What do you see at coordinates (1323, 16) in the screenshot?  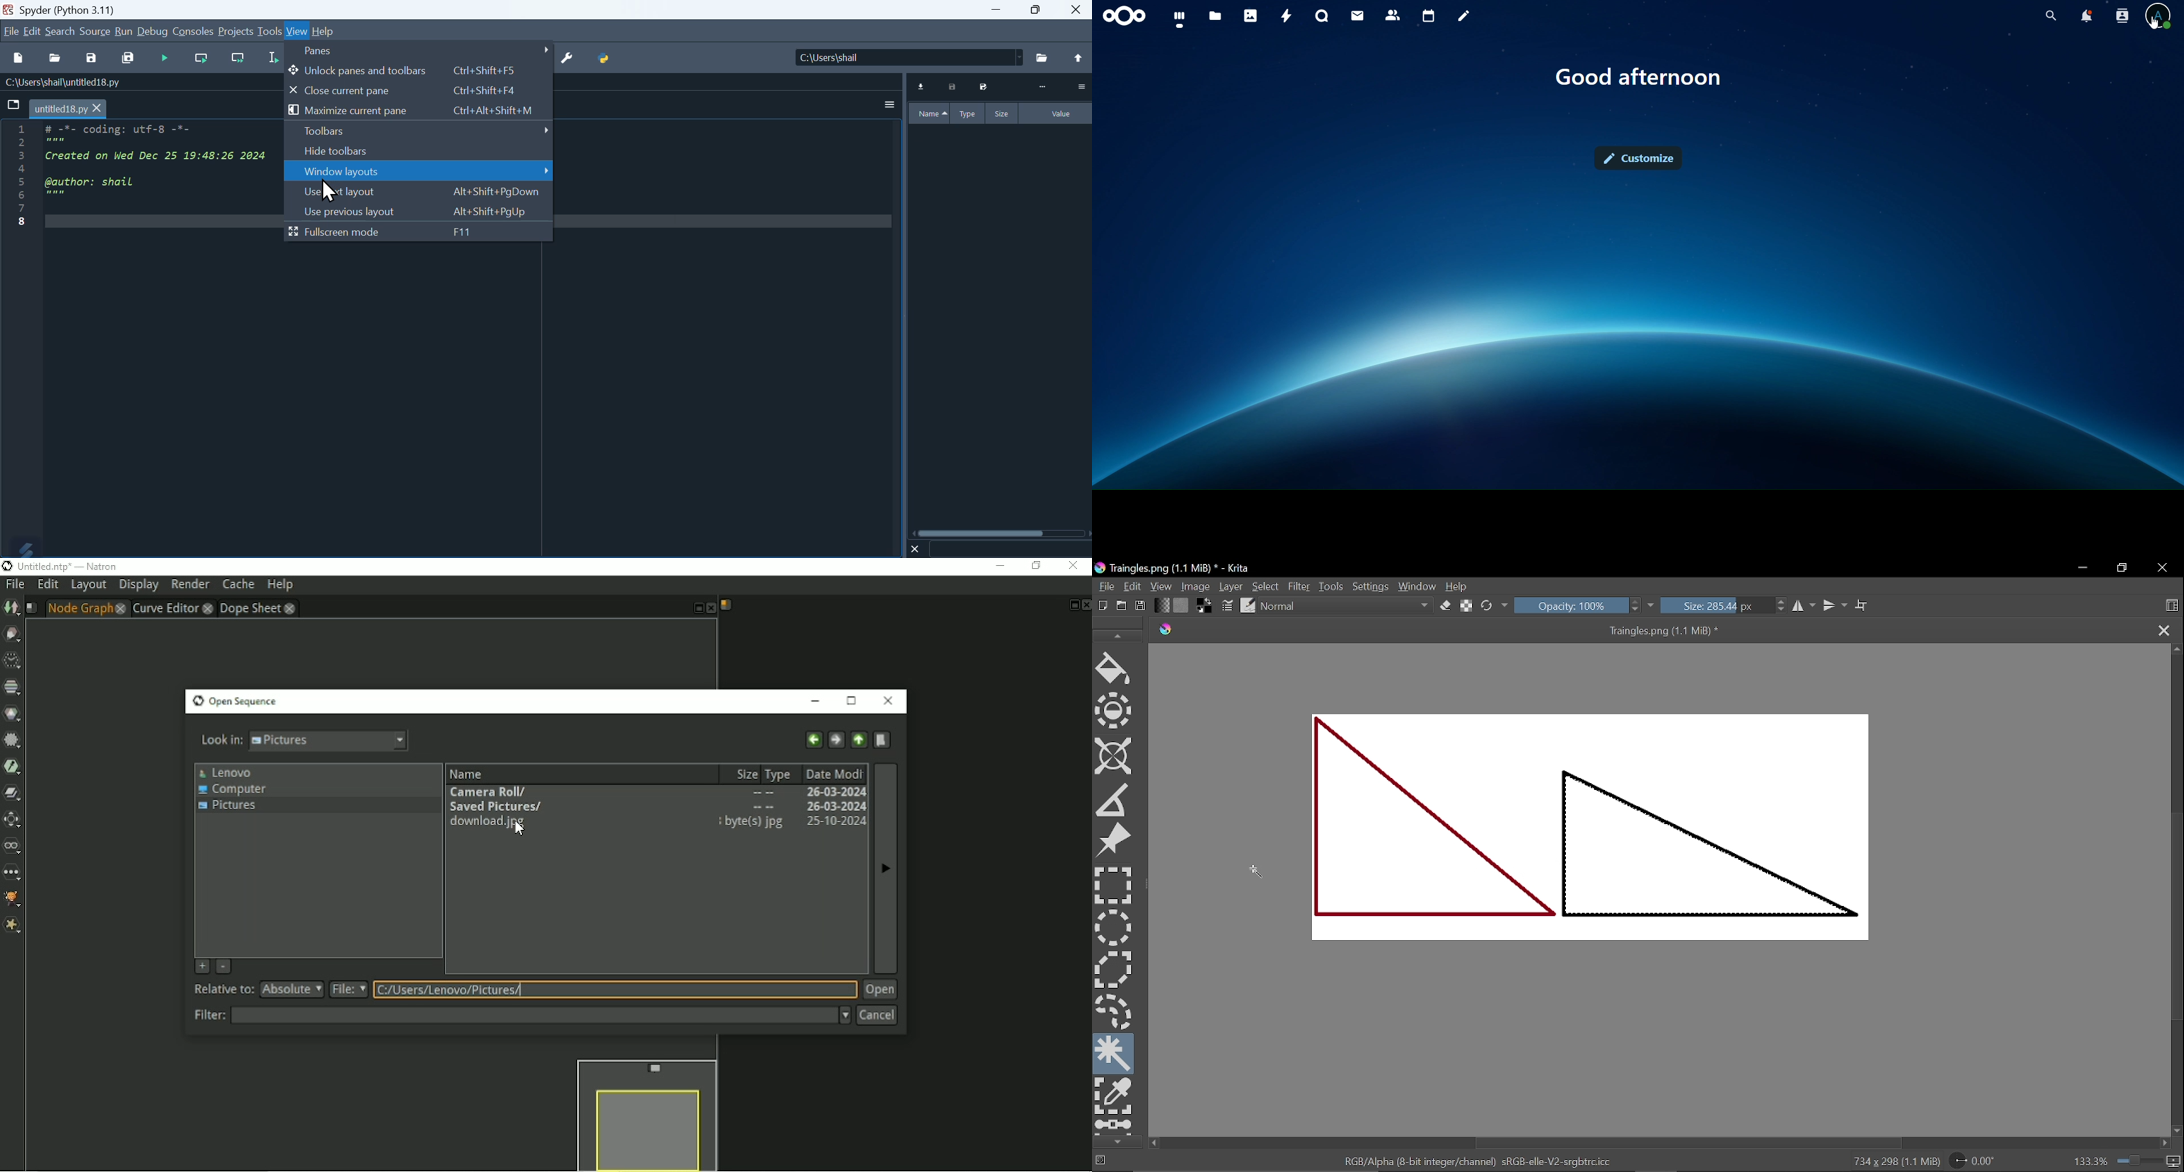 I see `talk` at bounding box center [1323, 16].